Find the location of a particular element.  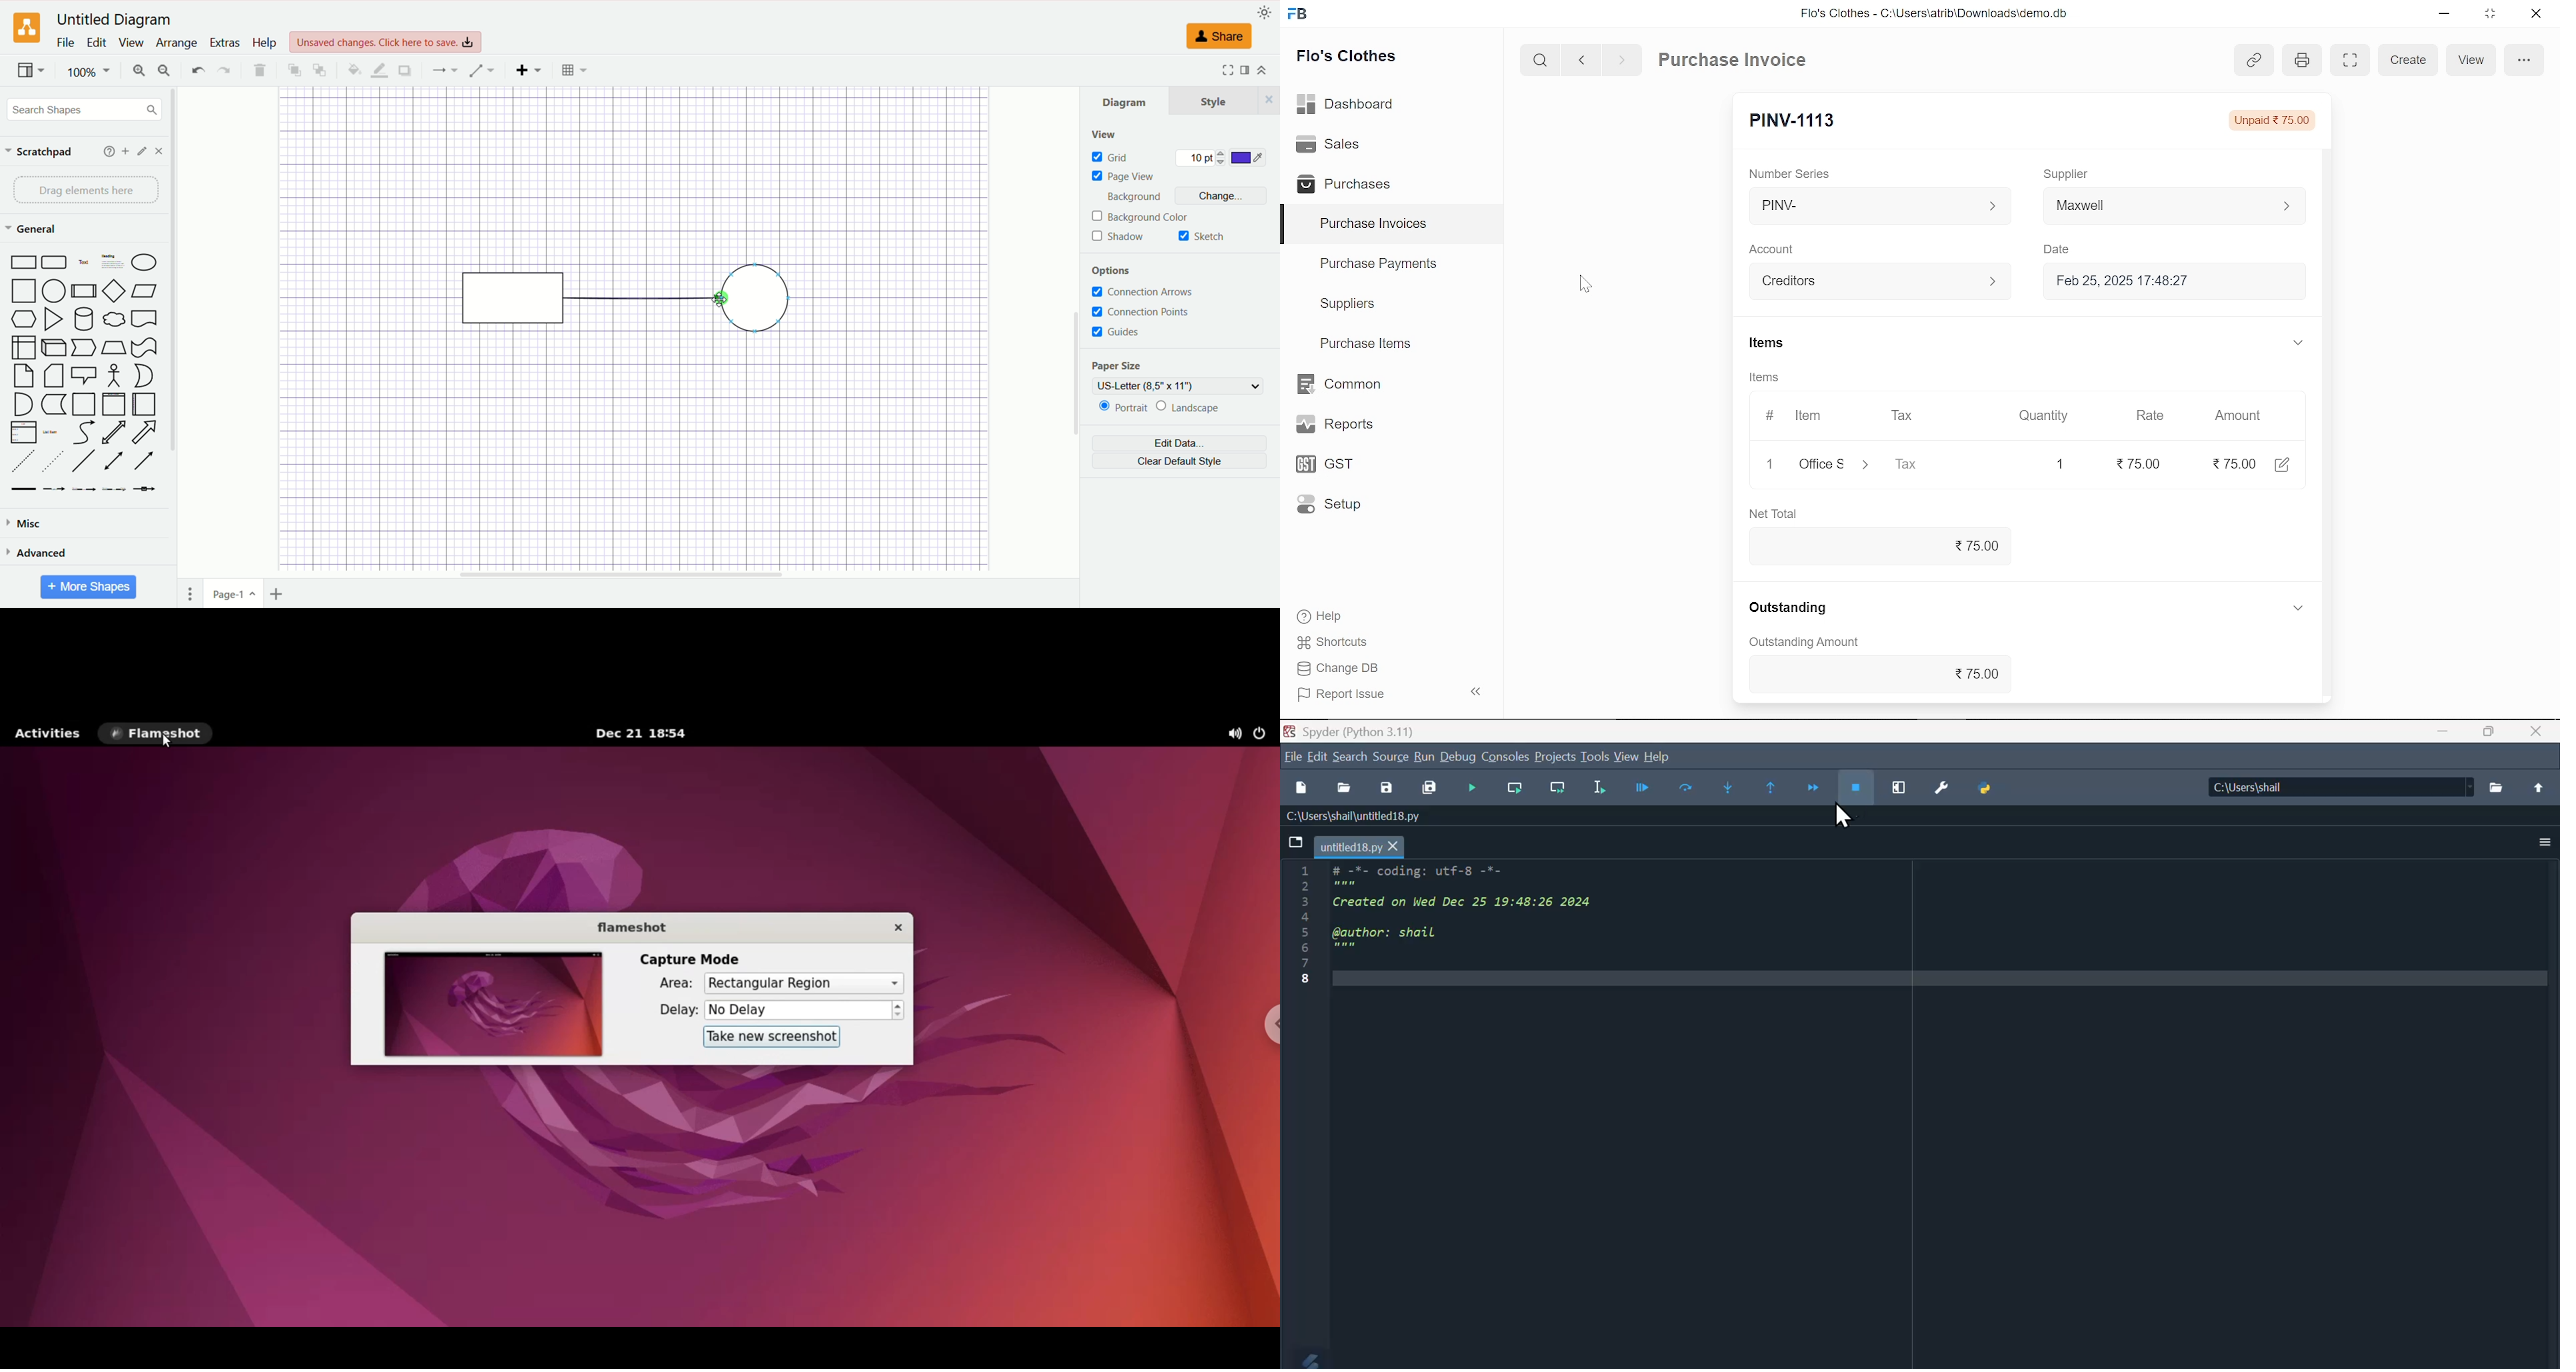

help is located at coordinates (1665, 755).